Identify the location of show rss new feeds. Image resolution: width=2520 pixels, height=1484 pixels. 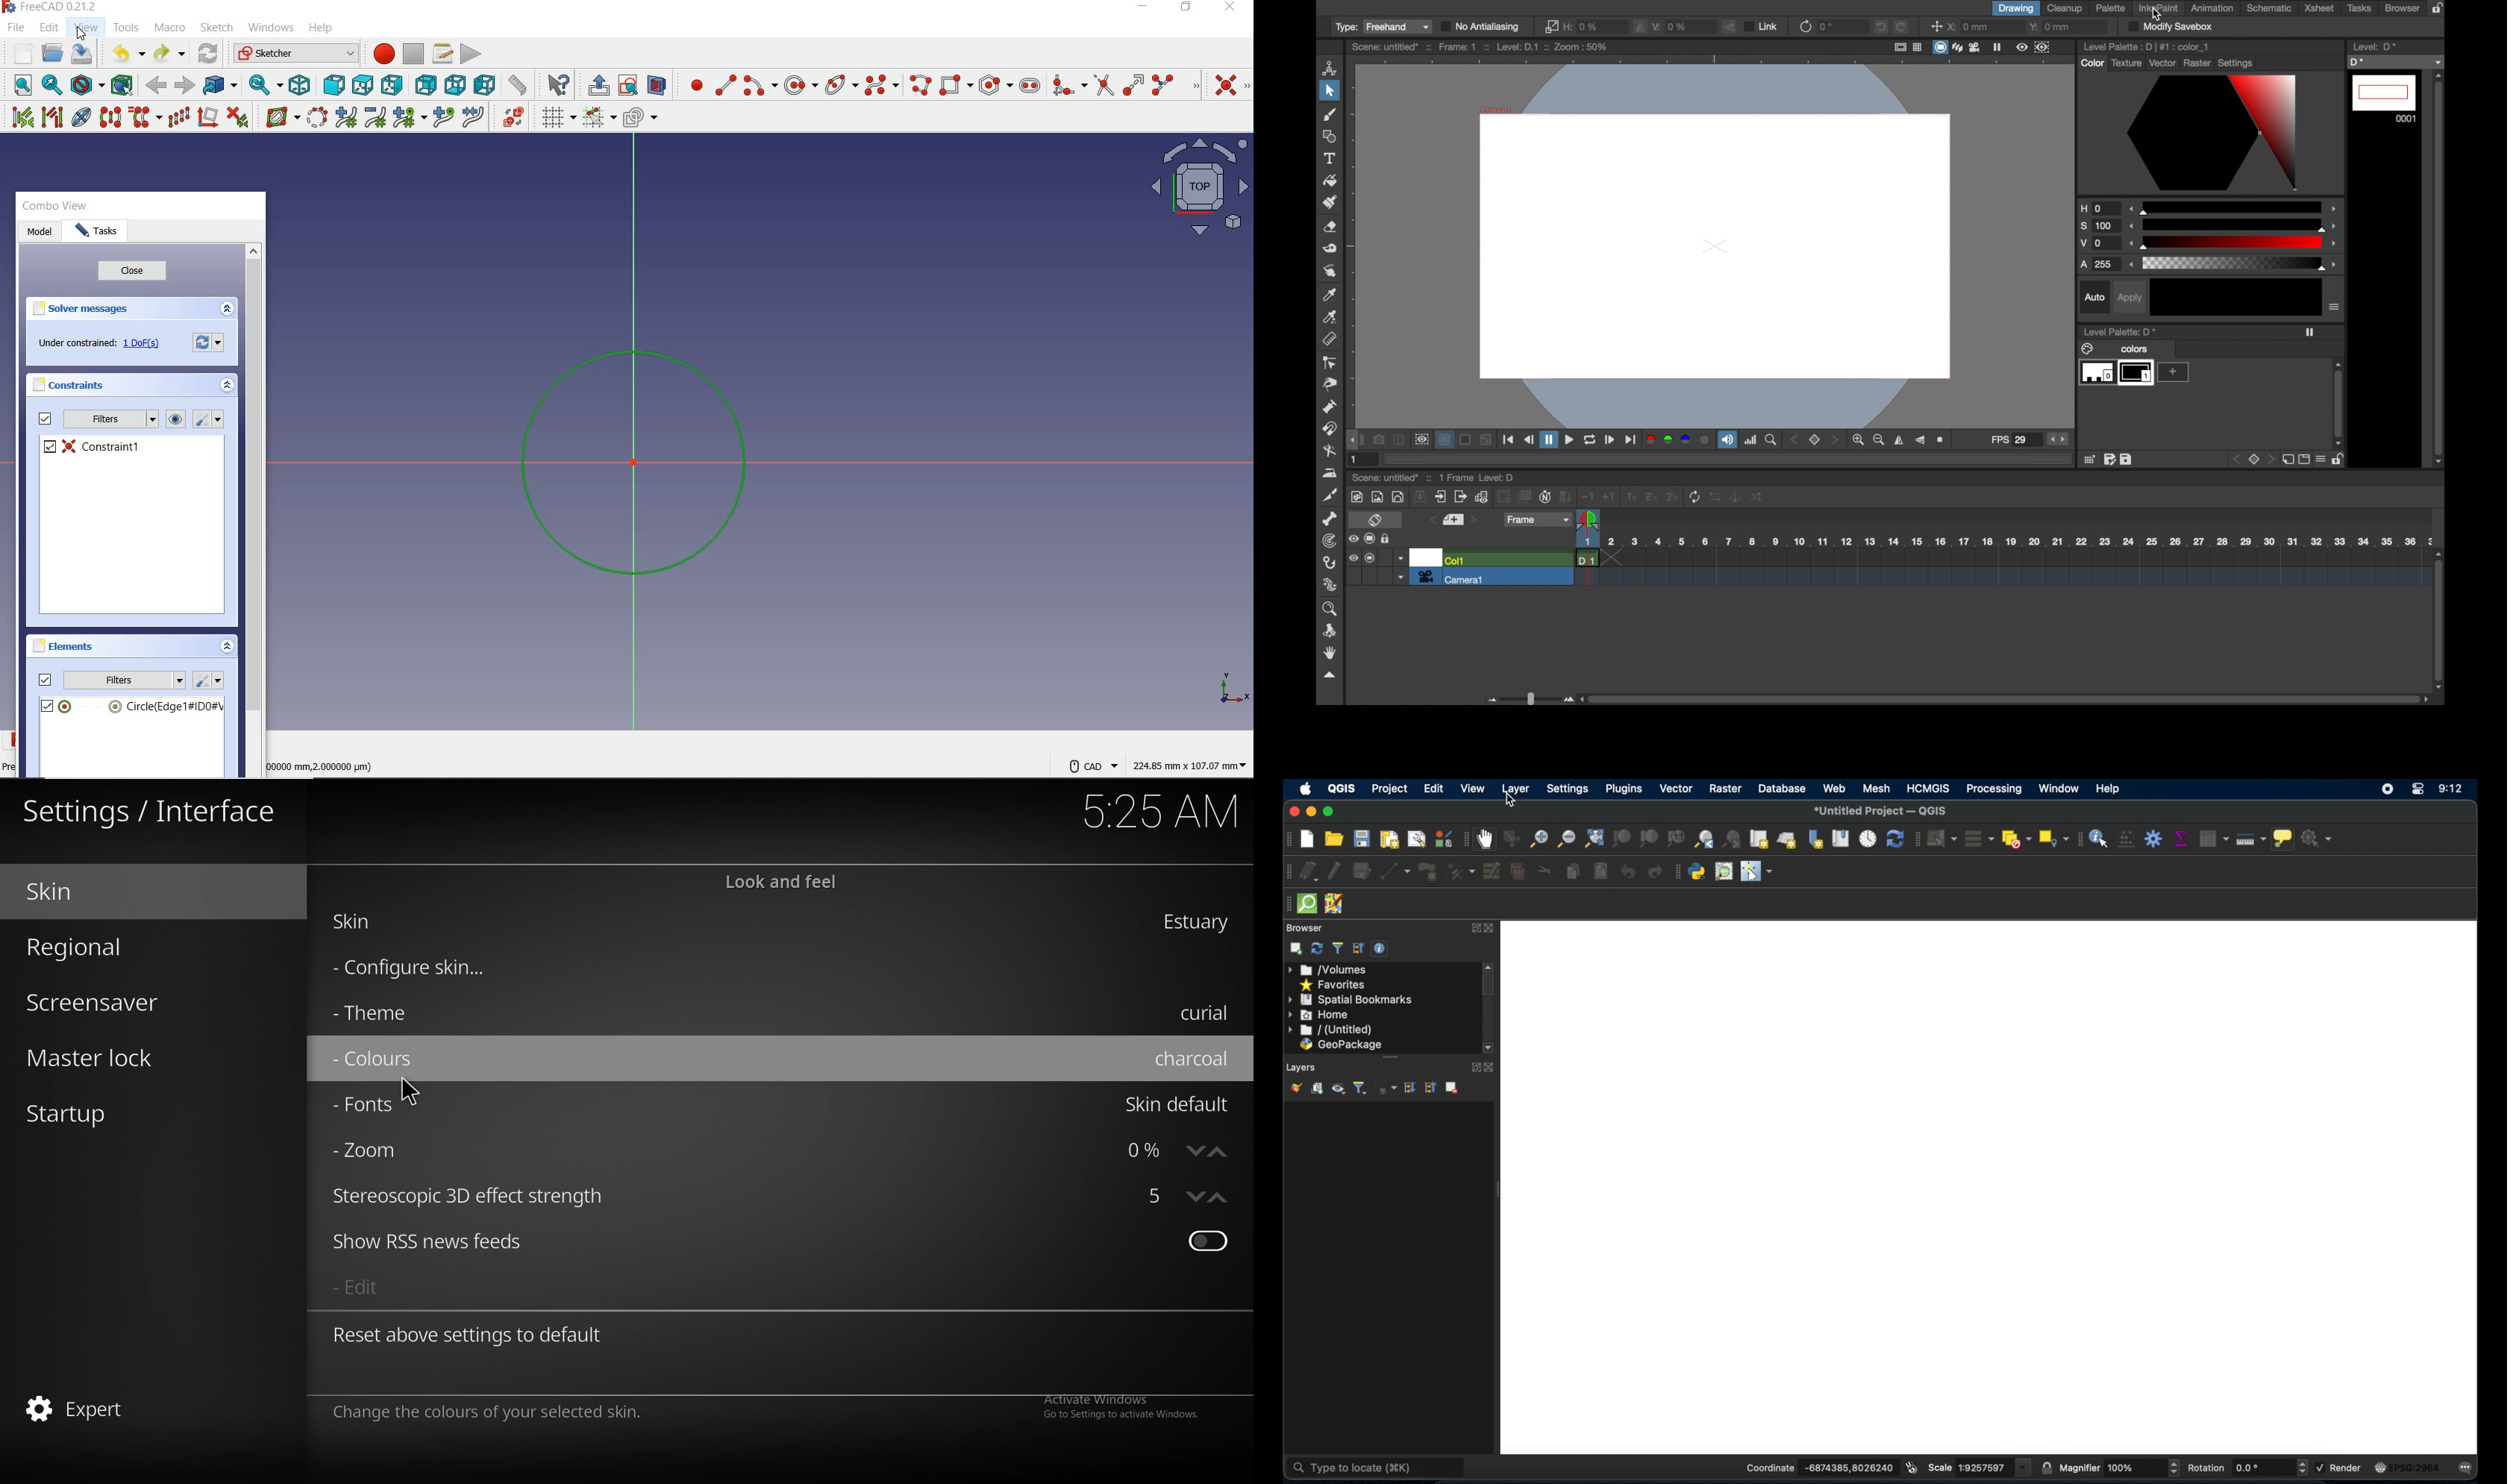
(432, 1245).